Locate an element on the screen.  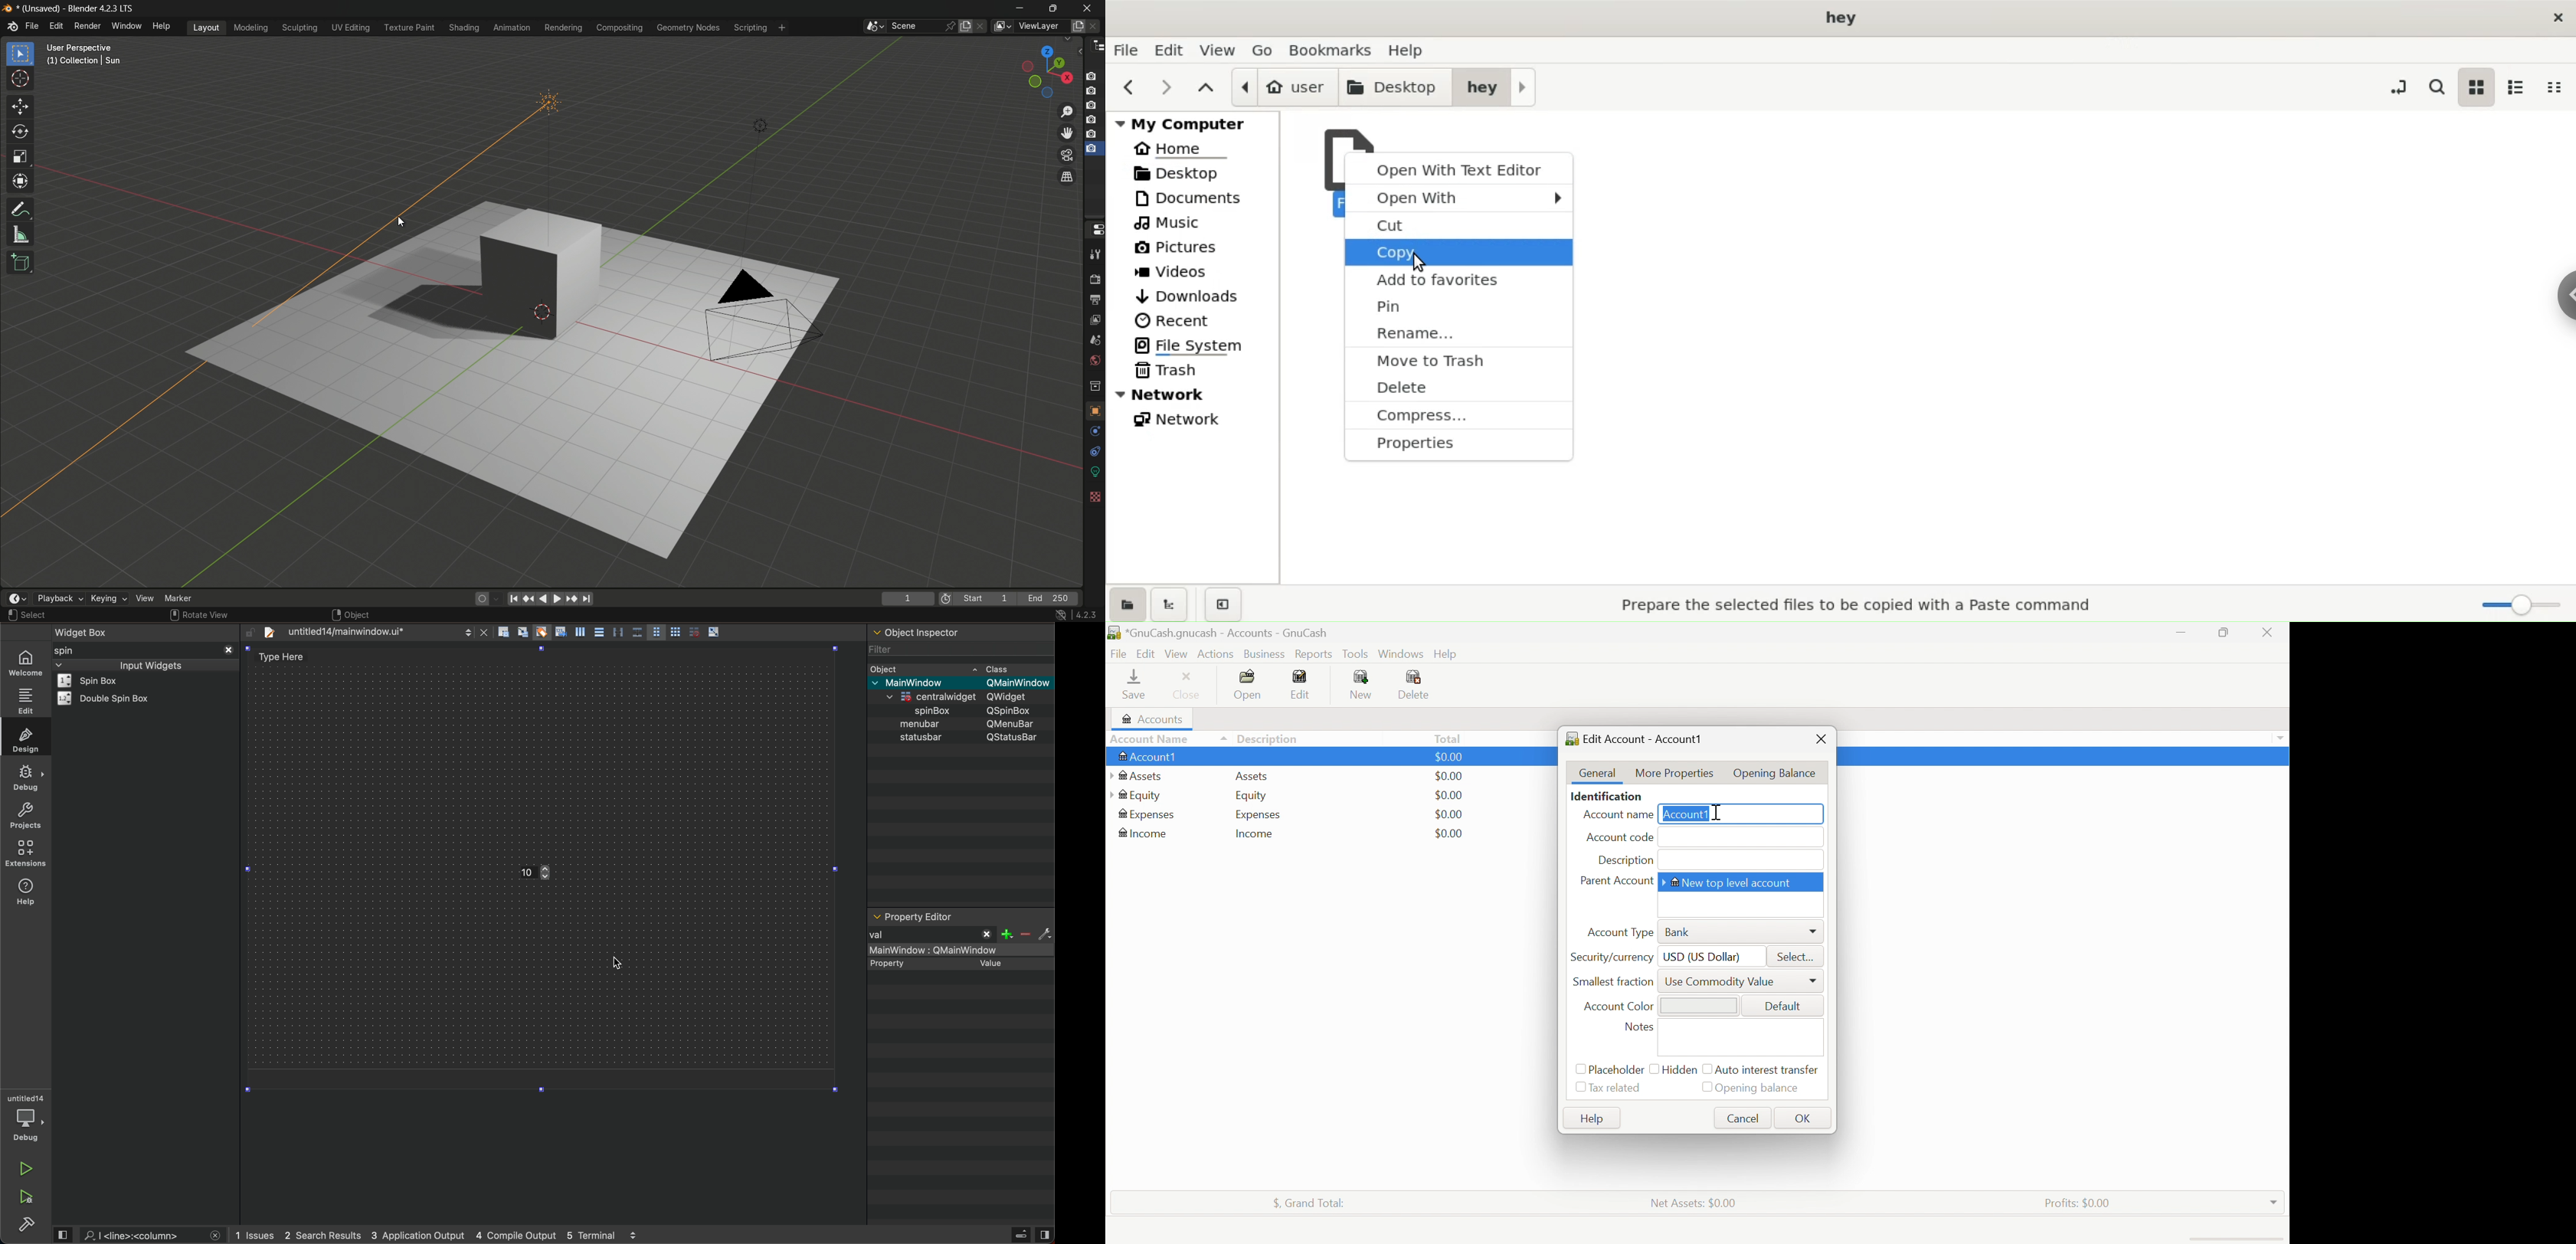
pin is located at coordinates (1459, 306).